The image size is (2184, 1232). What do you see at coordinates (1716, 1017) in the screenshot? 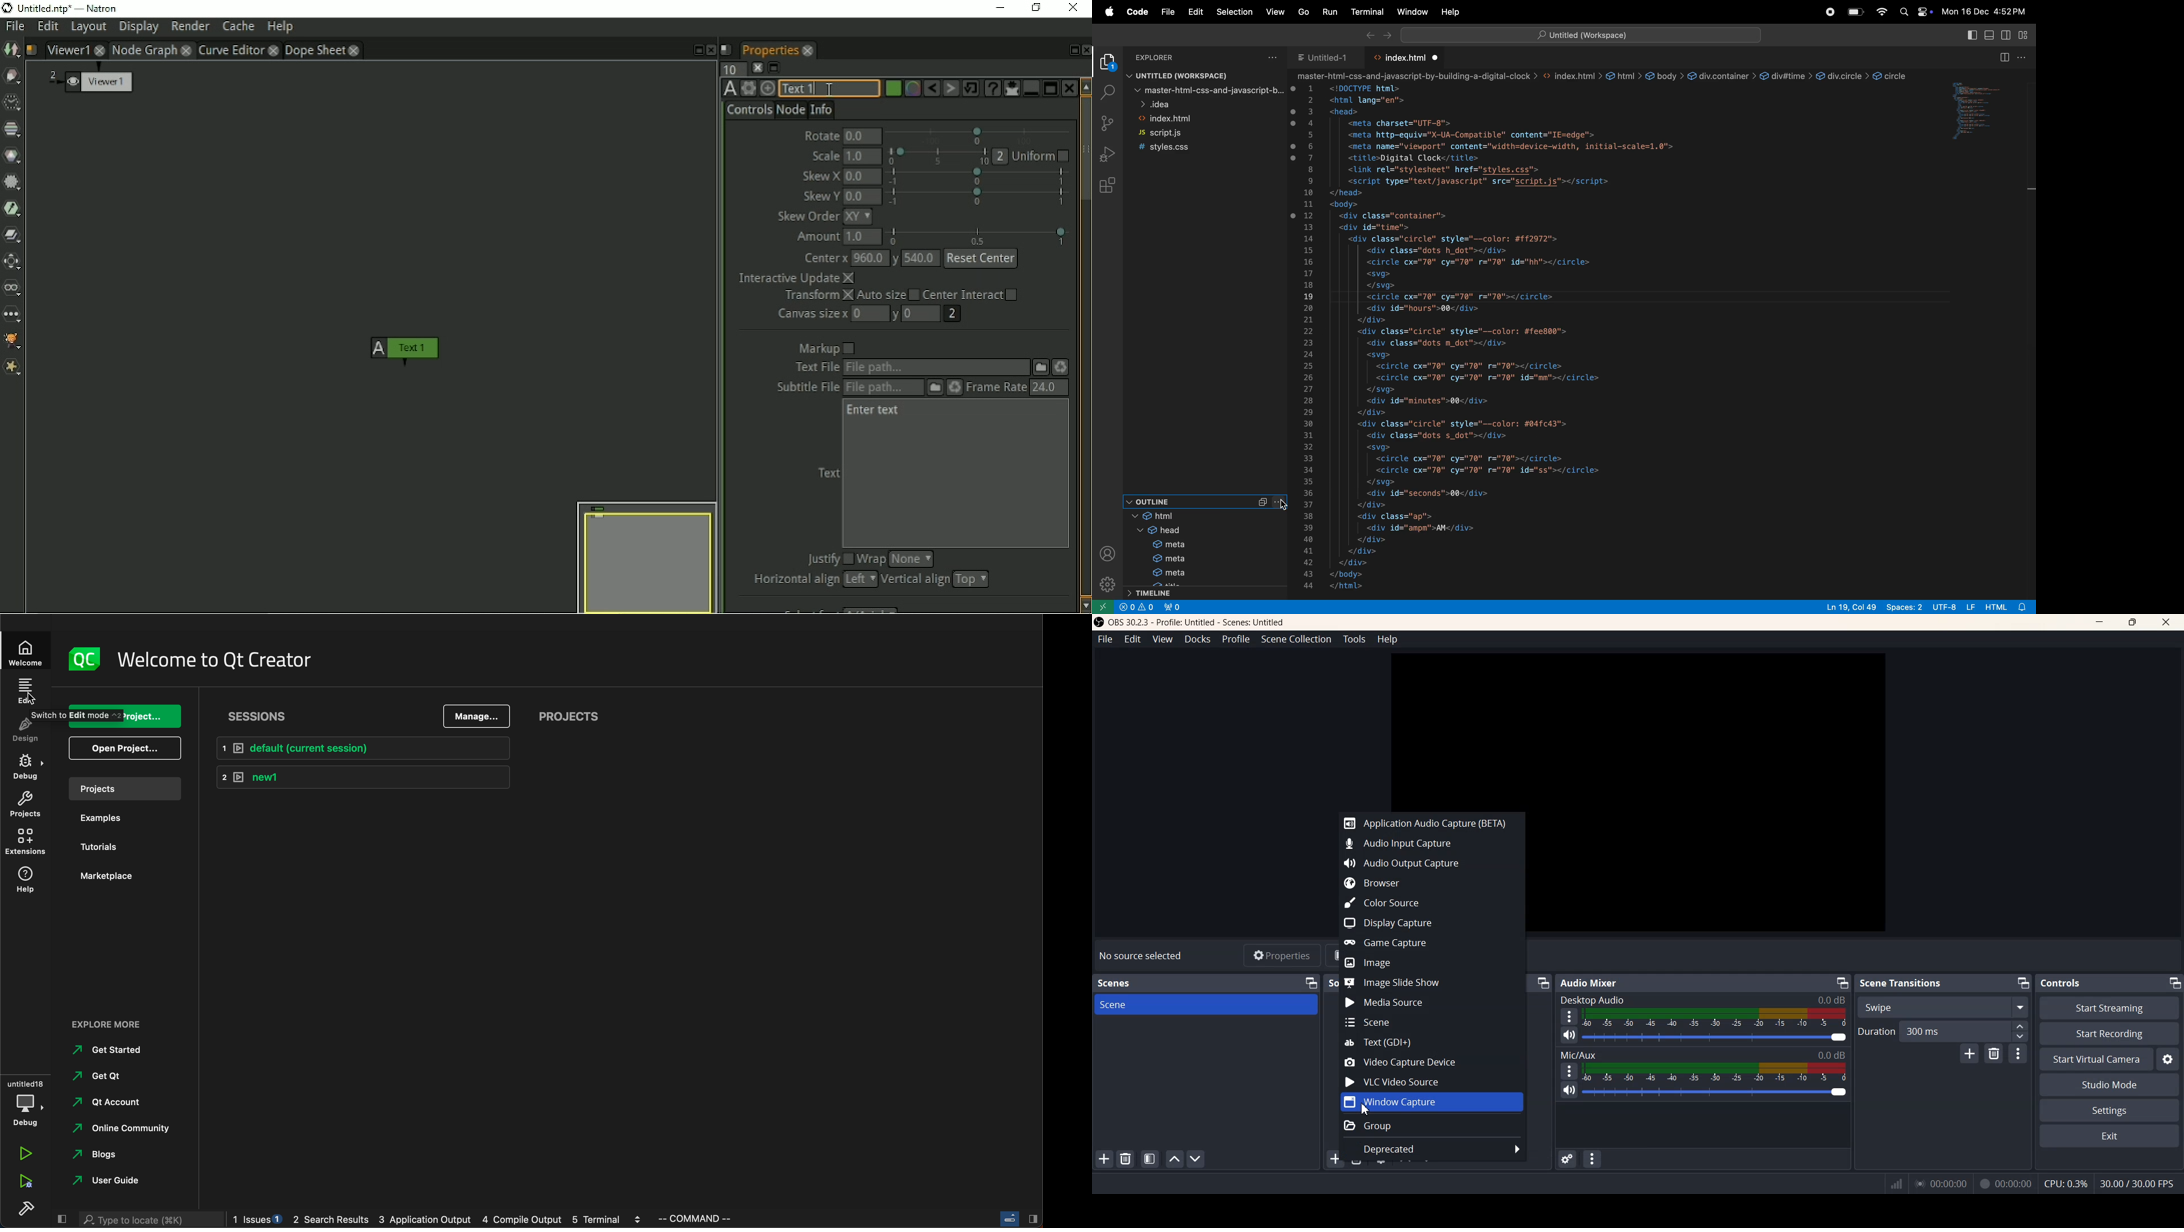
I see `Volume Indicator` at bounding box center [1716, 1017].